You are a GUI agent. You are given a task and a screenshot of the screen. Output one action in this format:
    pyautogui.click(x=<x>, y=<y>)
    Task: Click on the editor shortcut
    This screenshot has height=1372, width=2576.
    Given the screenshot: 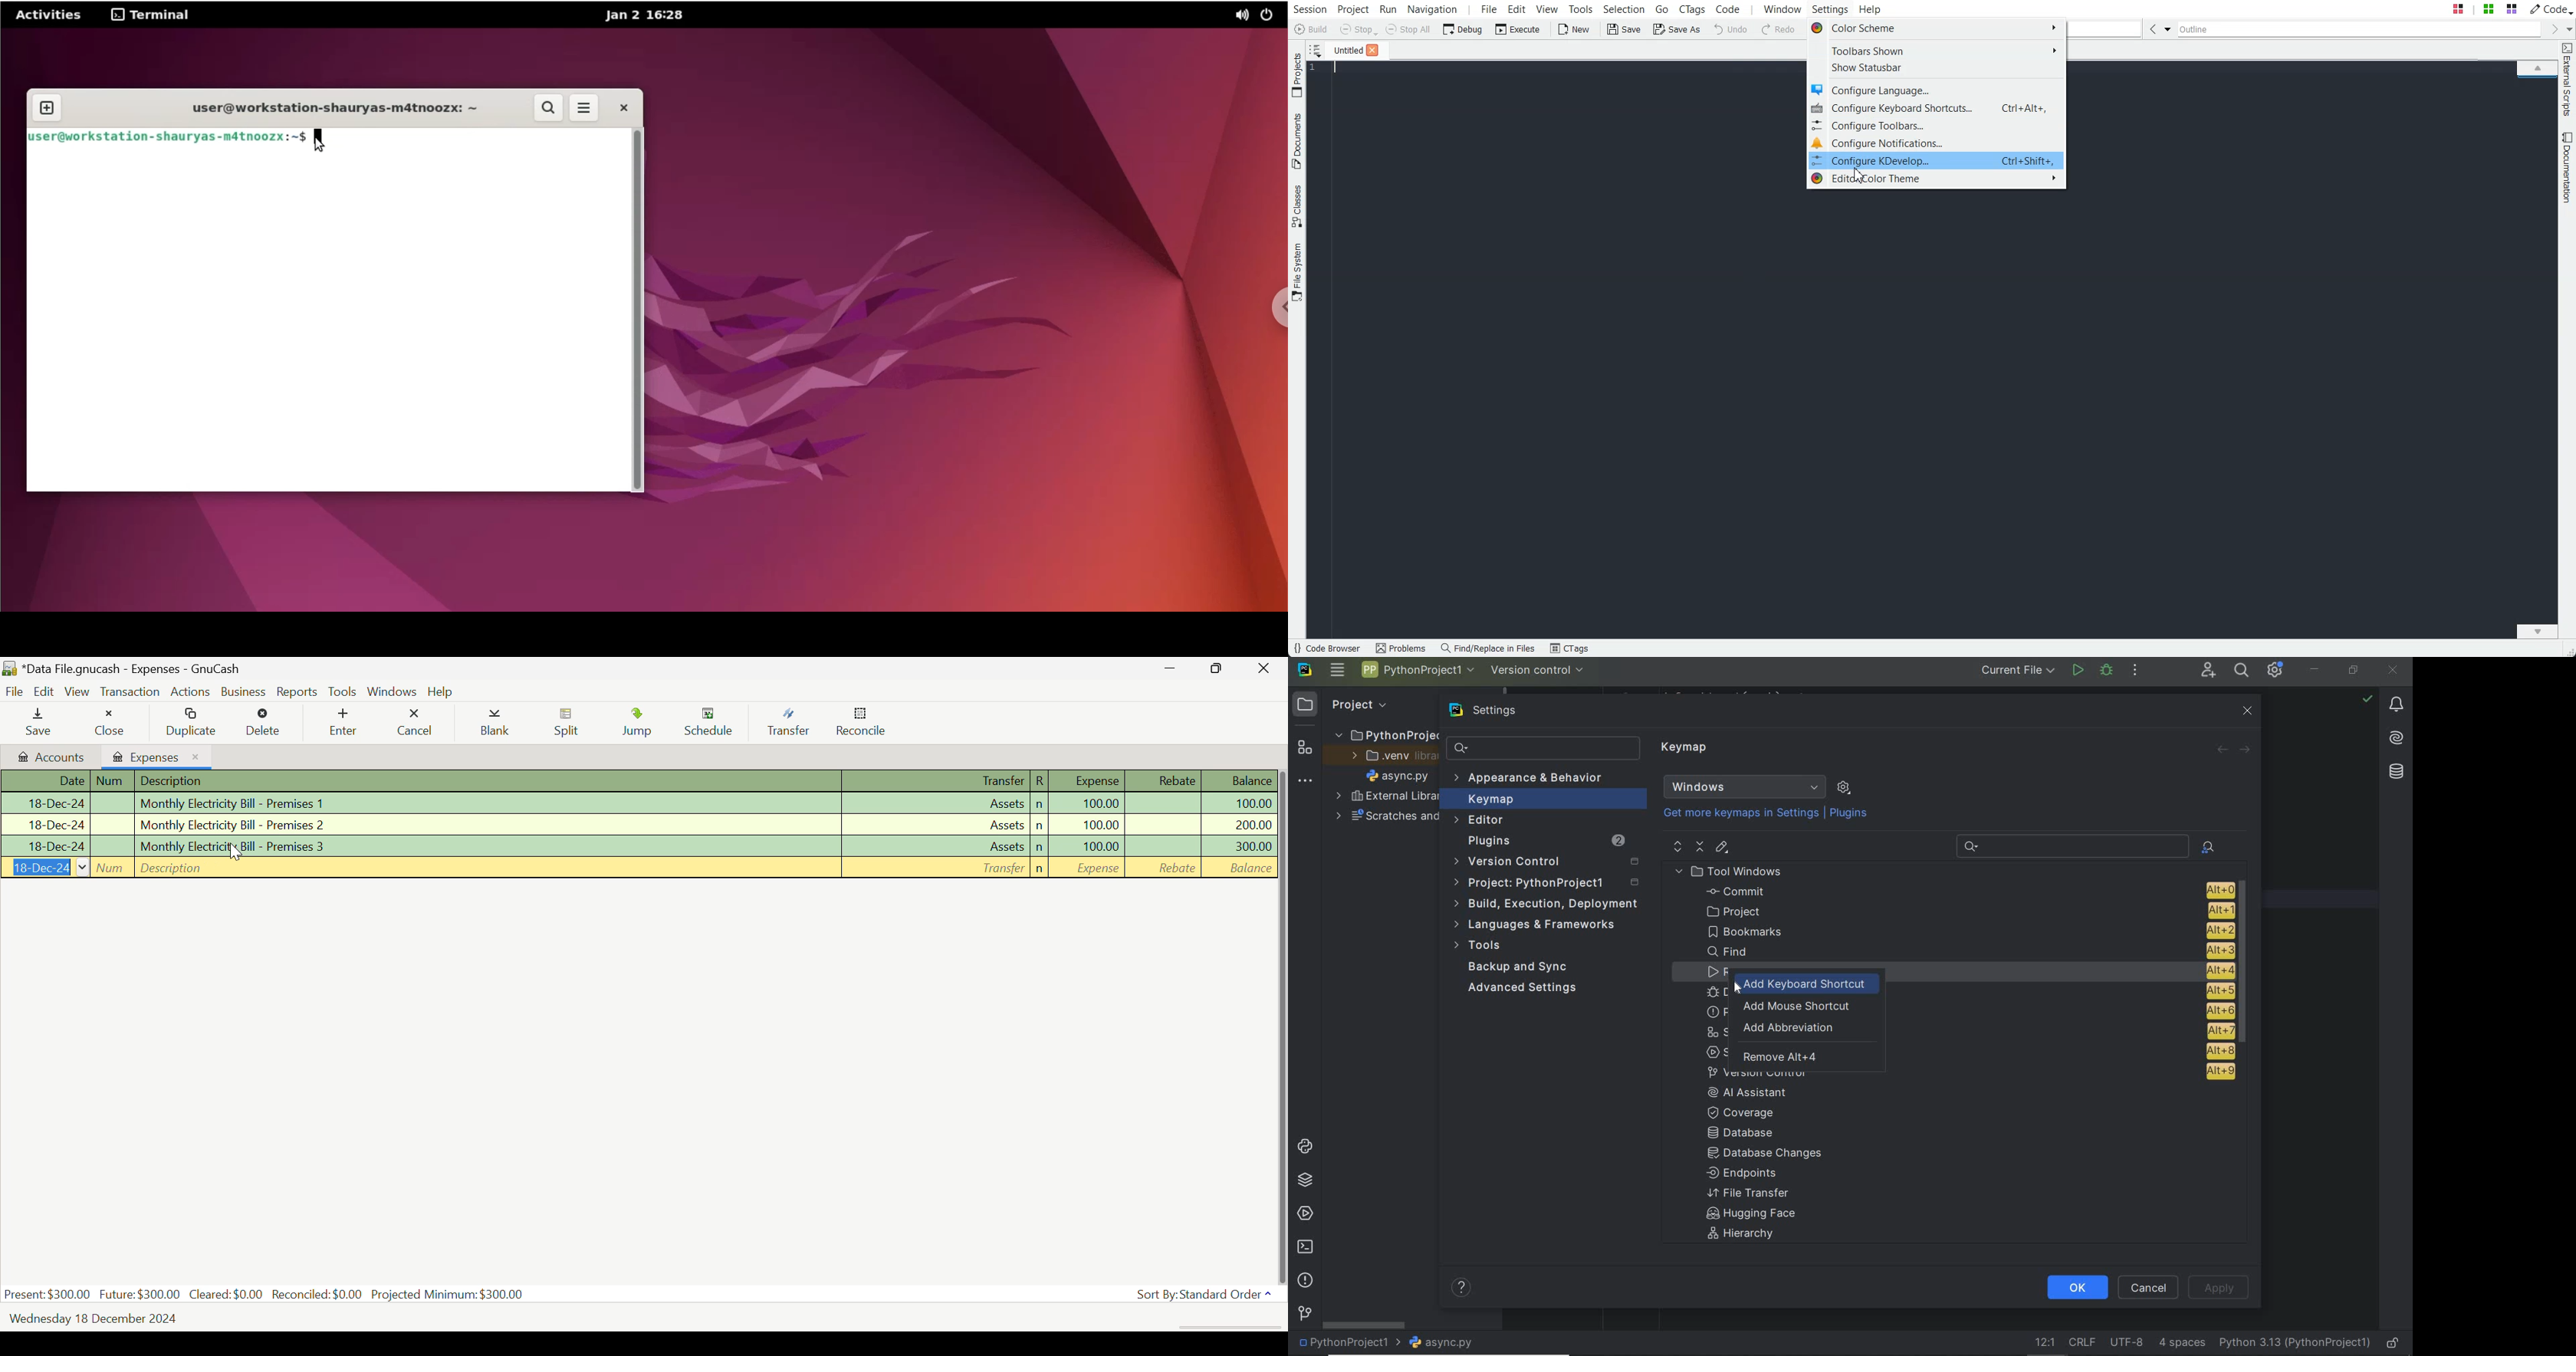 What is the action you would take?
    pyautogui.click(x=1723, y=848)
    